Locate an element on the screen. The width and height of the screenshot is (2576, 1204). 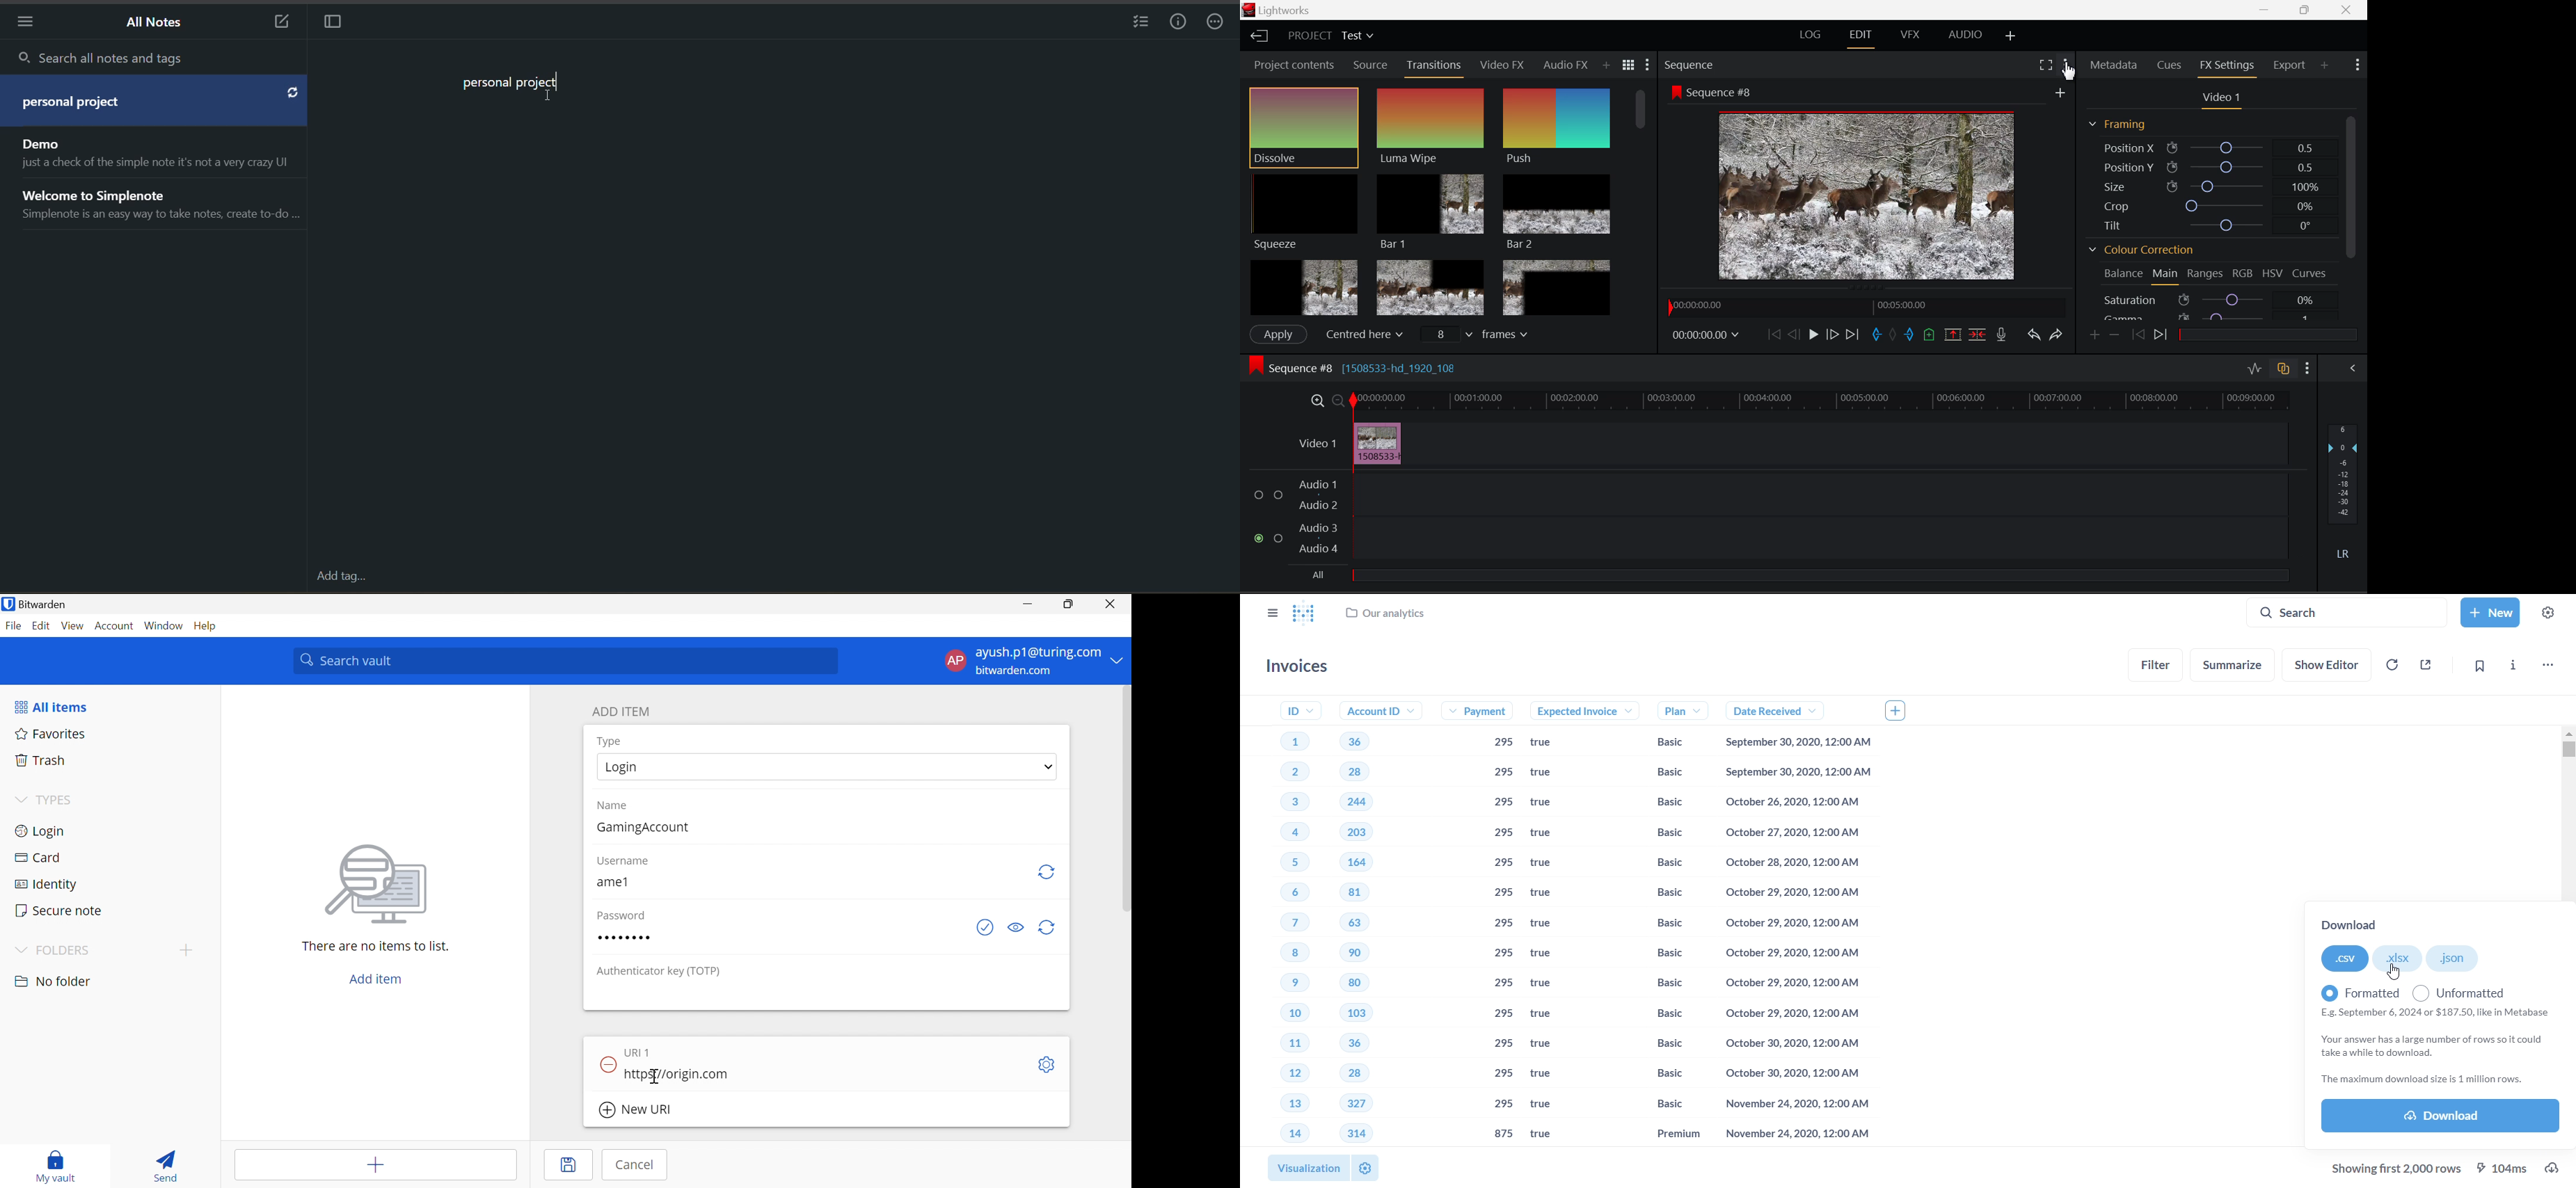
Lightworks is located at coordinates (1280, 10).